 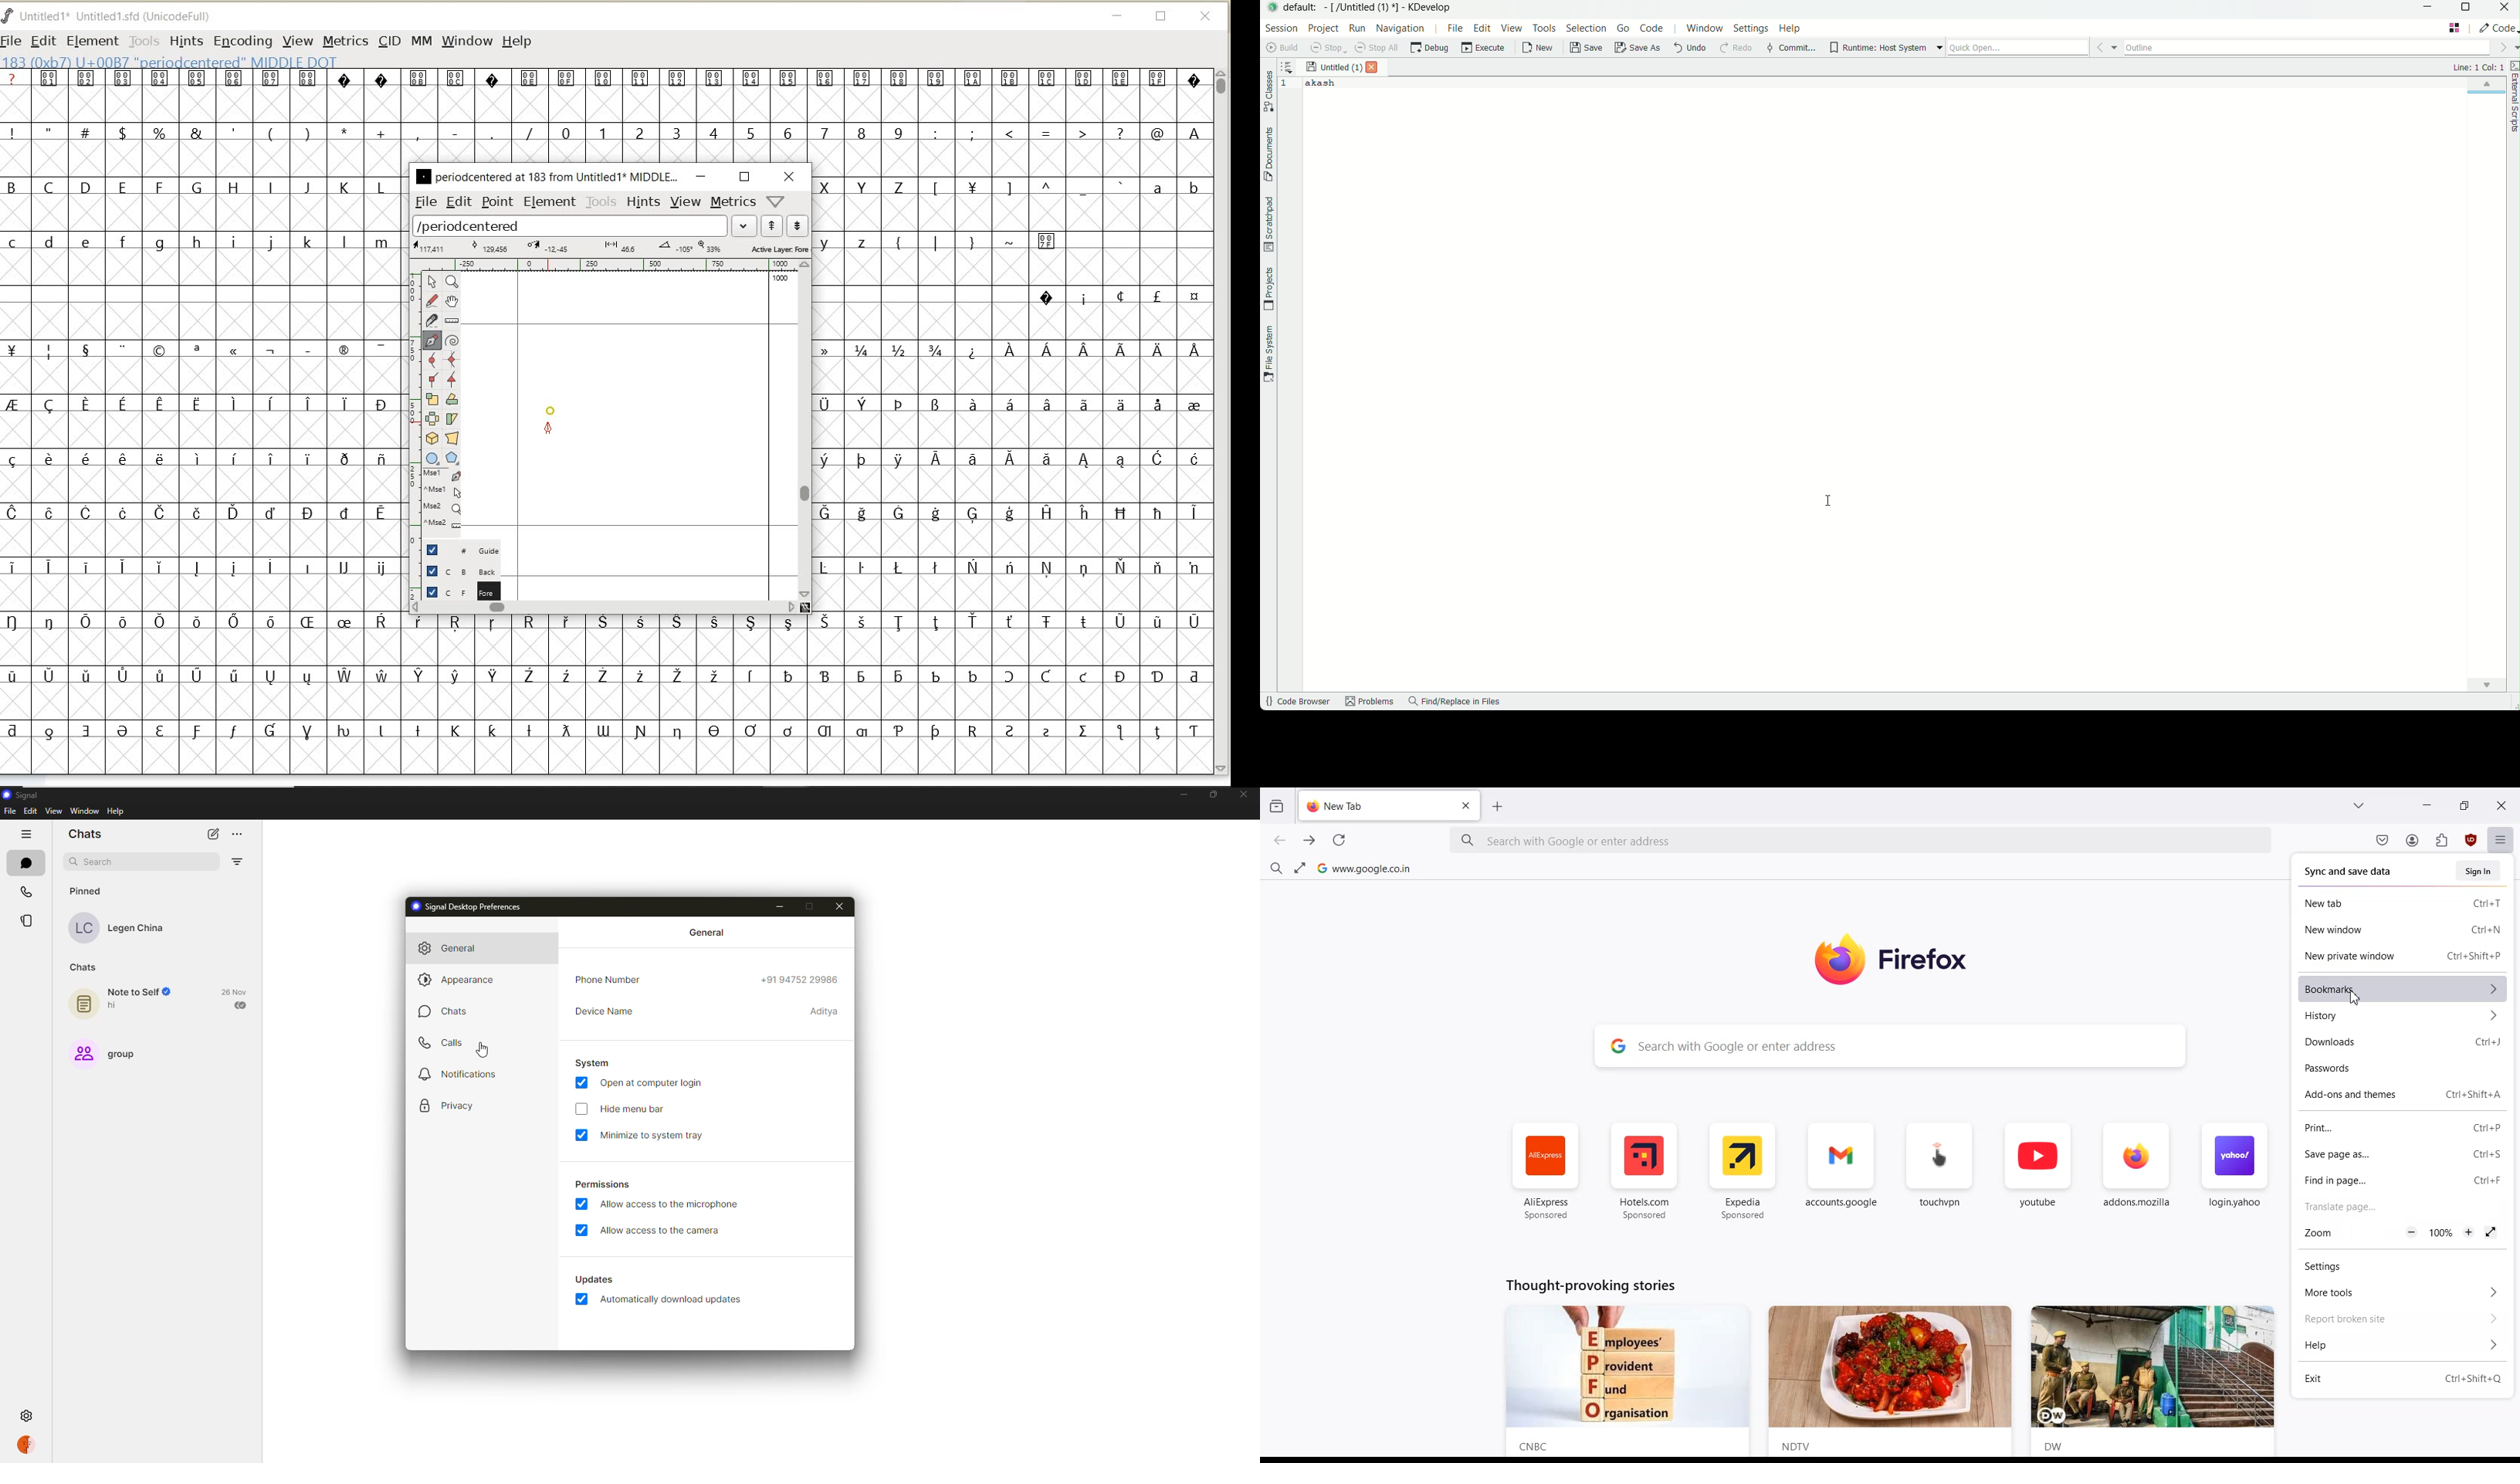 I want to click on calls, so click(x=443, y=1042).